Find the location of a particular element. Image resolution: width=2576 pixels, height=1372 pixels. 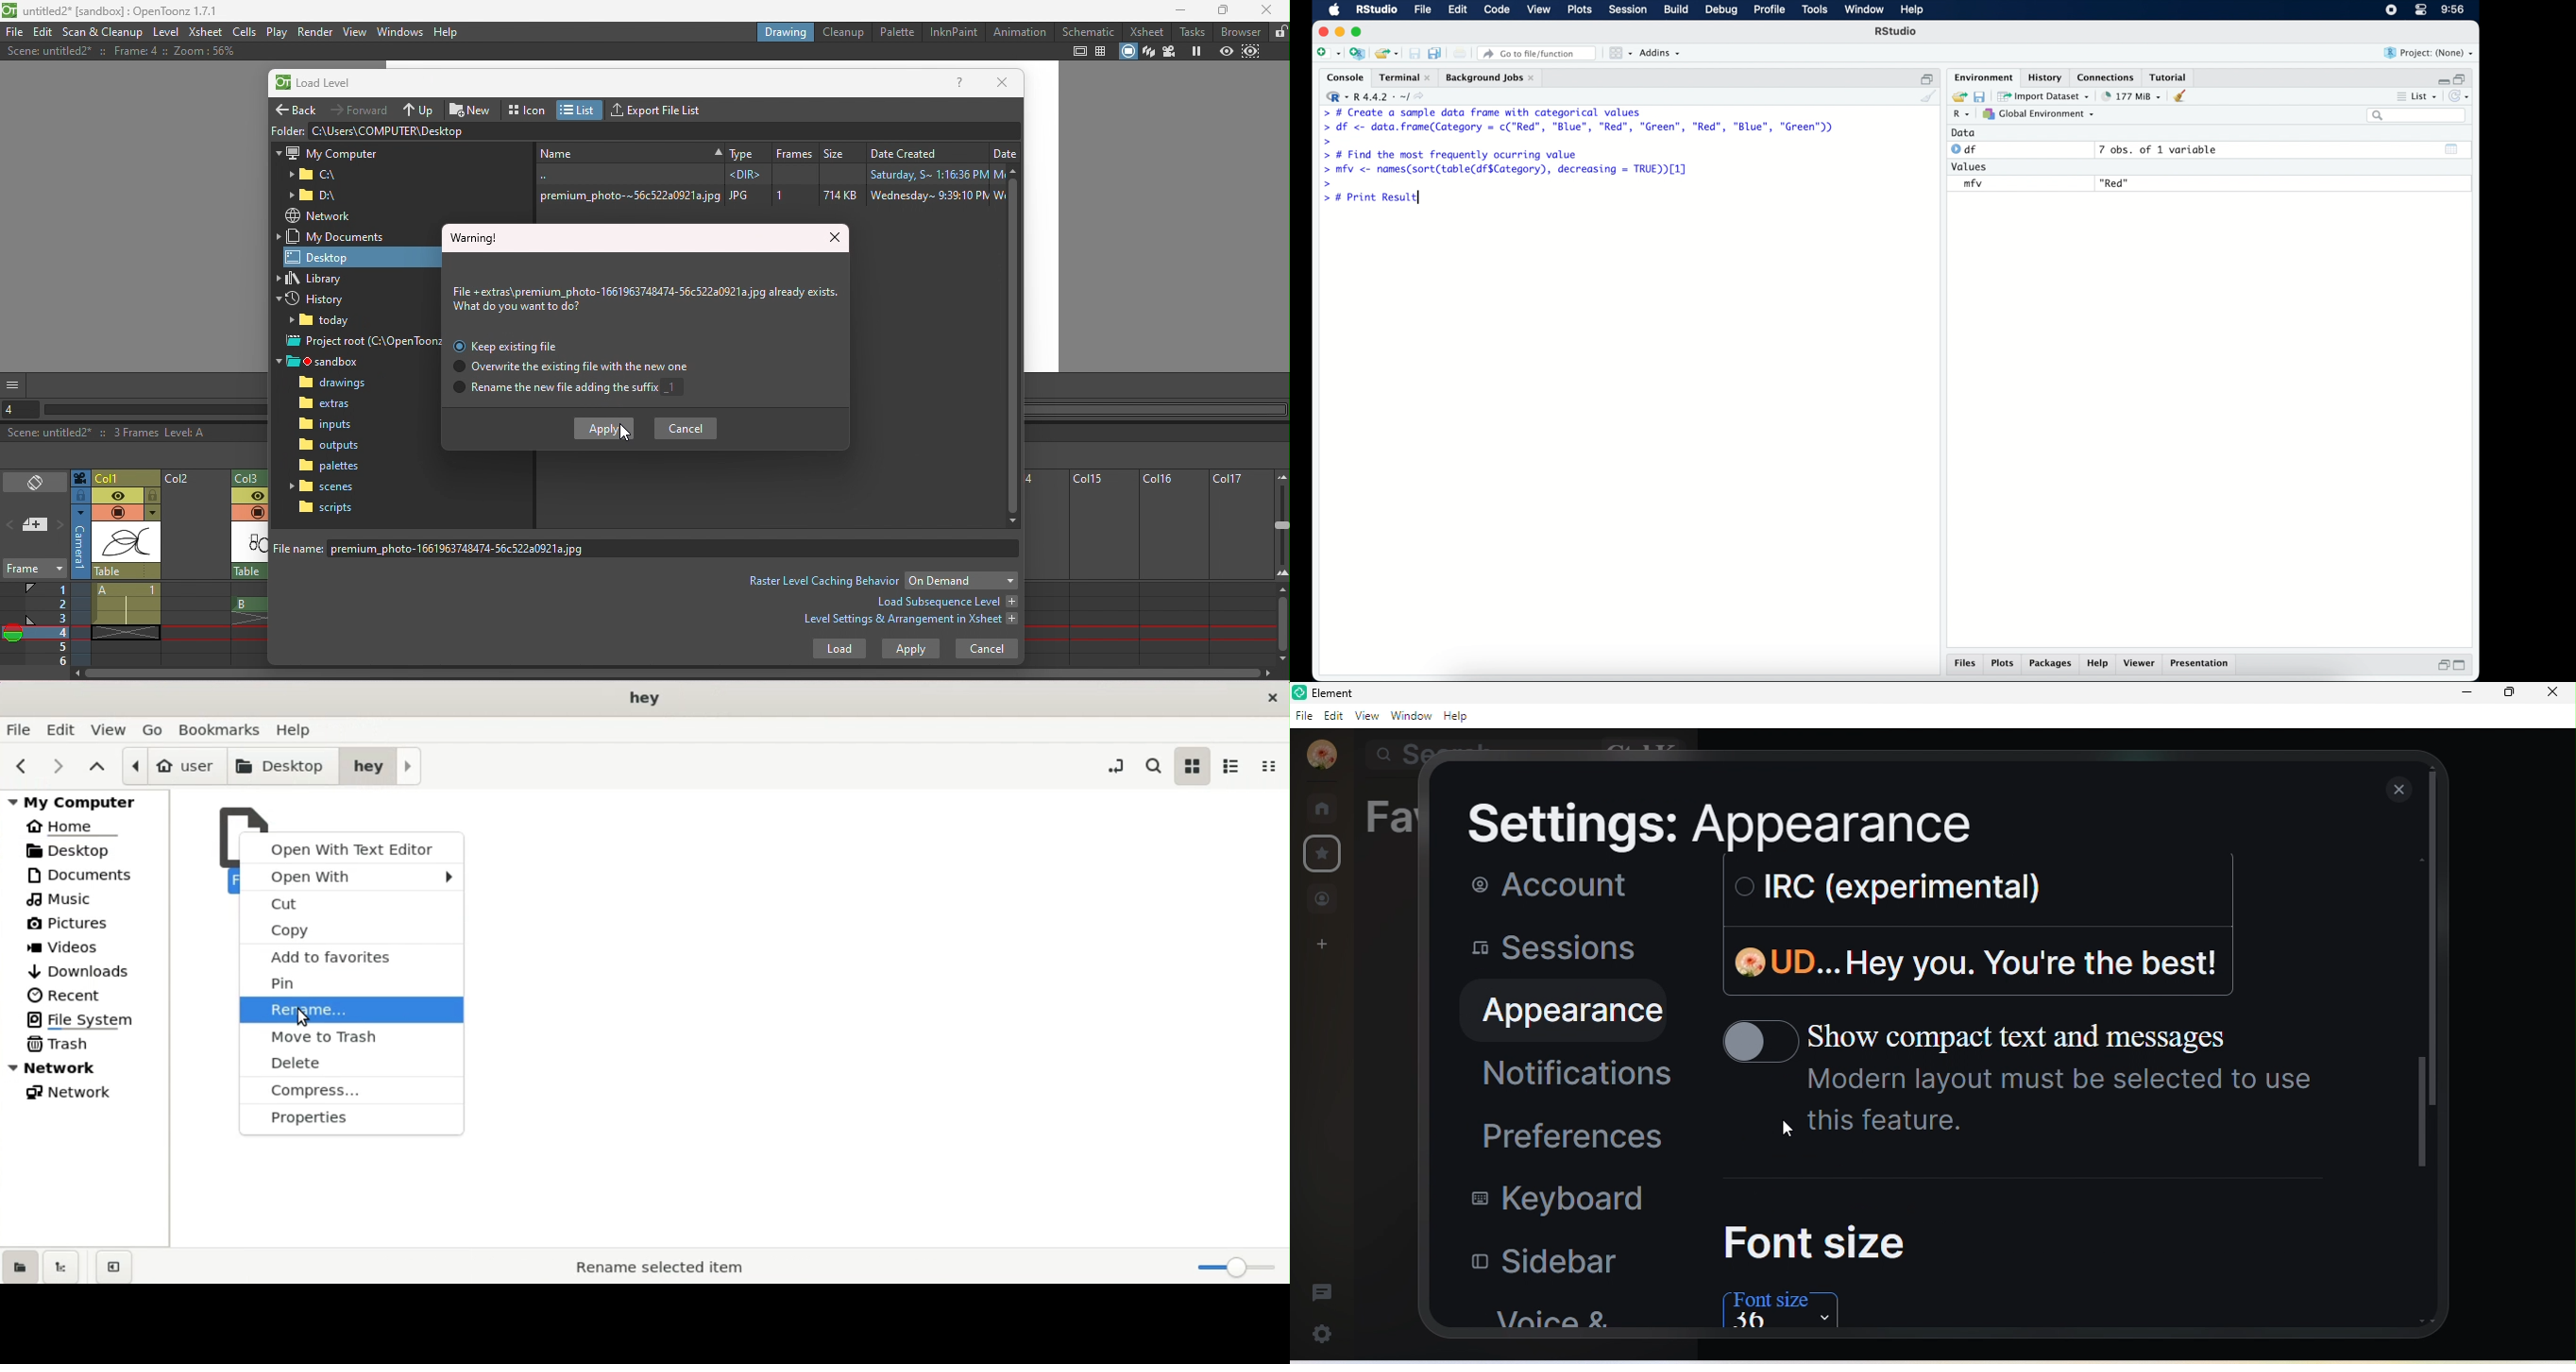

command prompt is located at coordinates (1327, 182).